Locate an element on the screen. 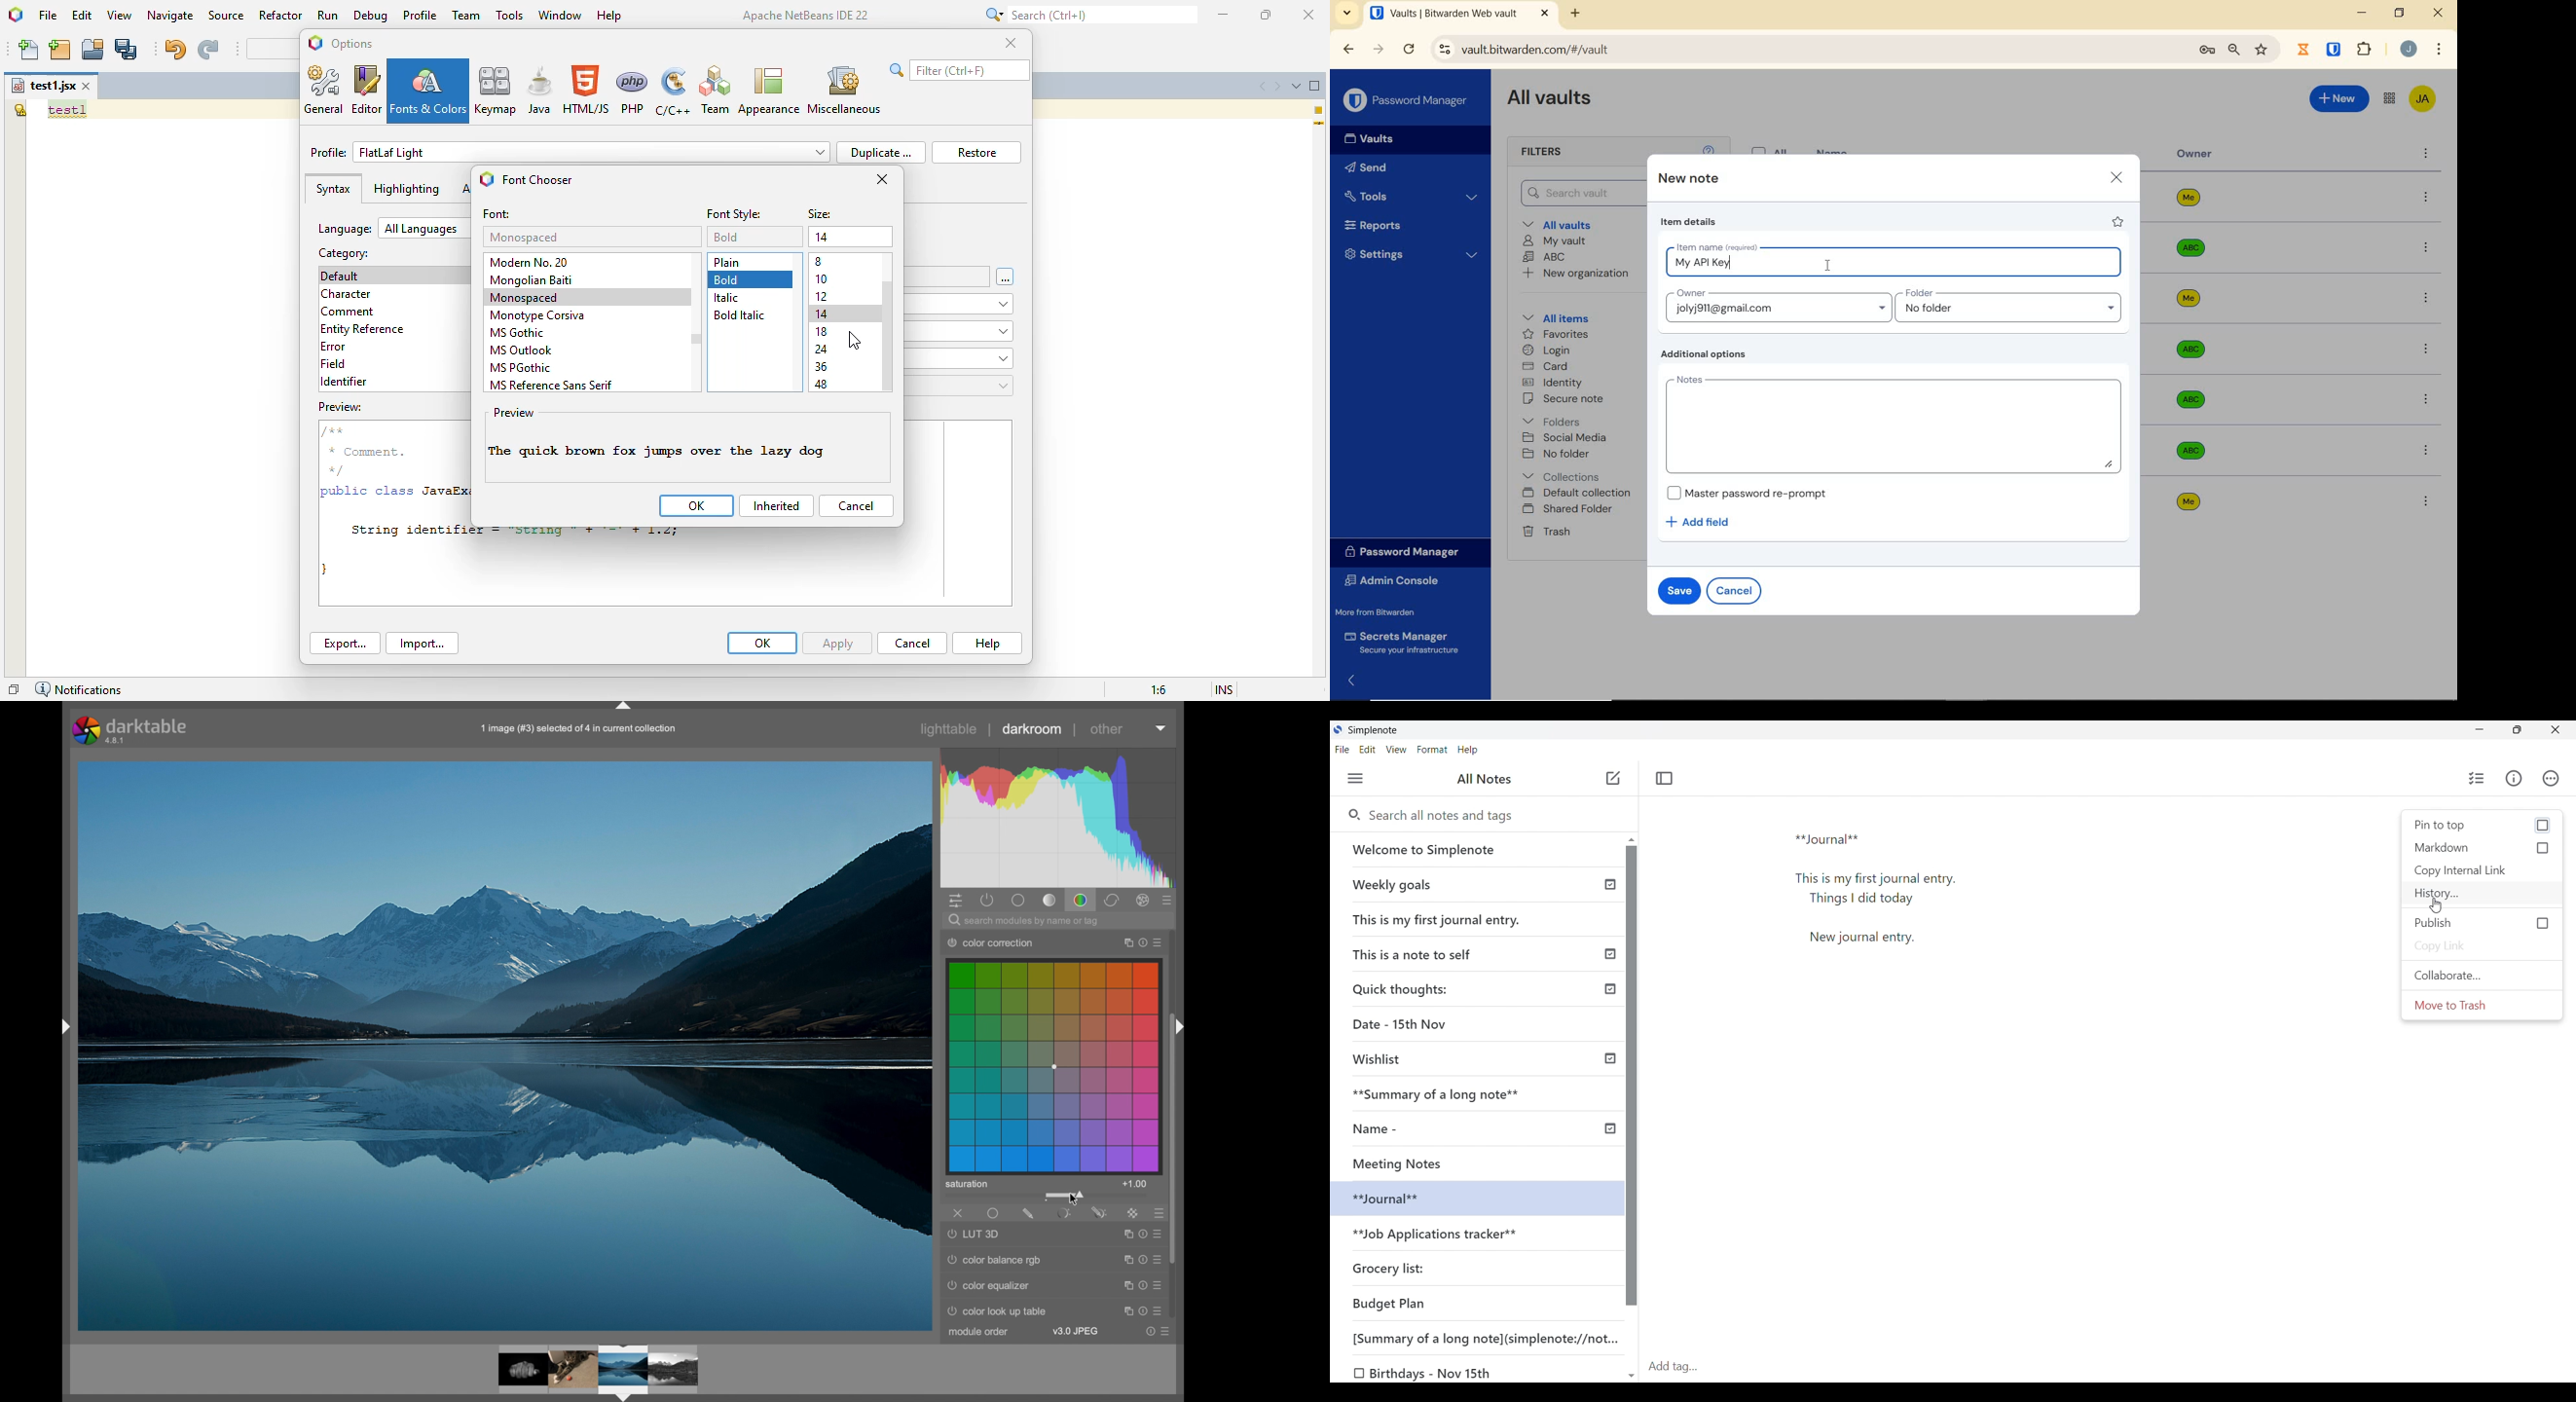 The height and width of the screenshot is (1428, 2576). Info is located at coordinates (2513, 778).